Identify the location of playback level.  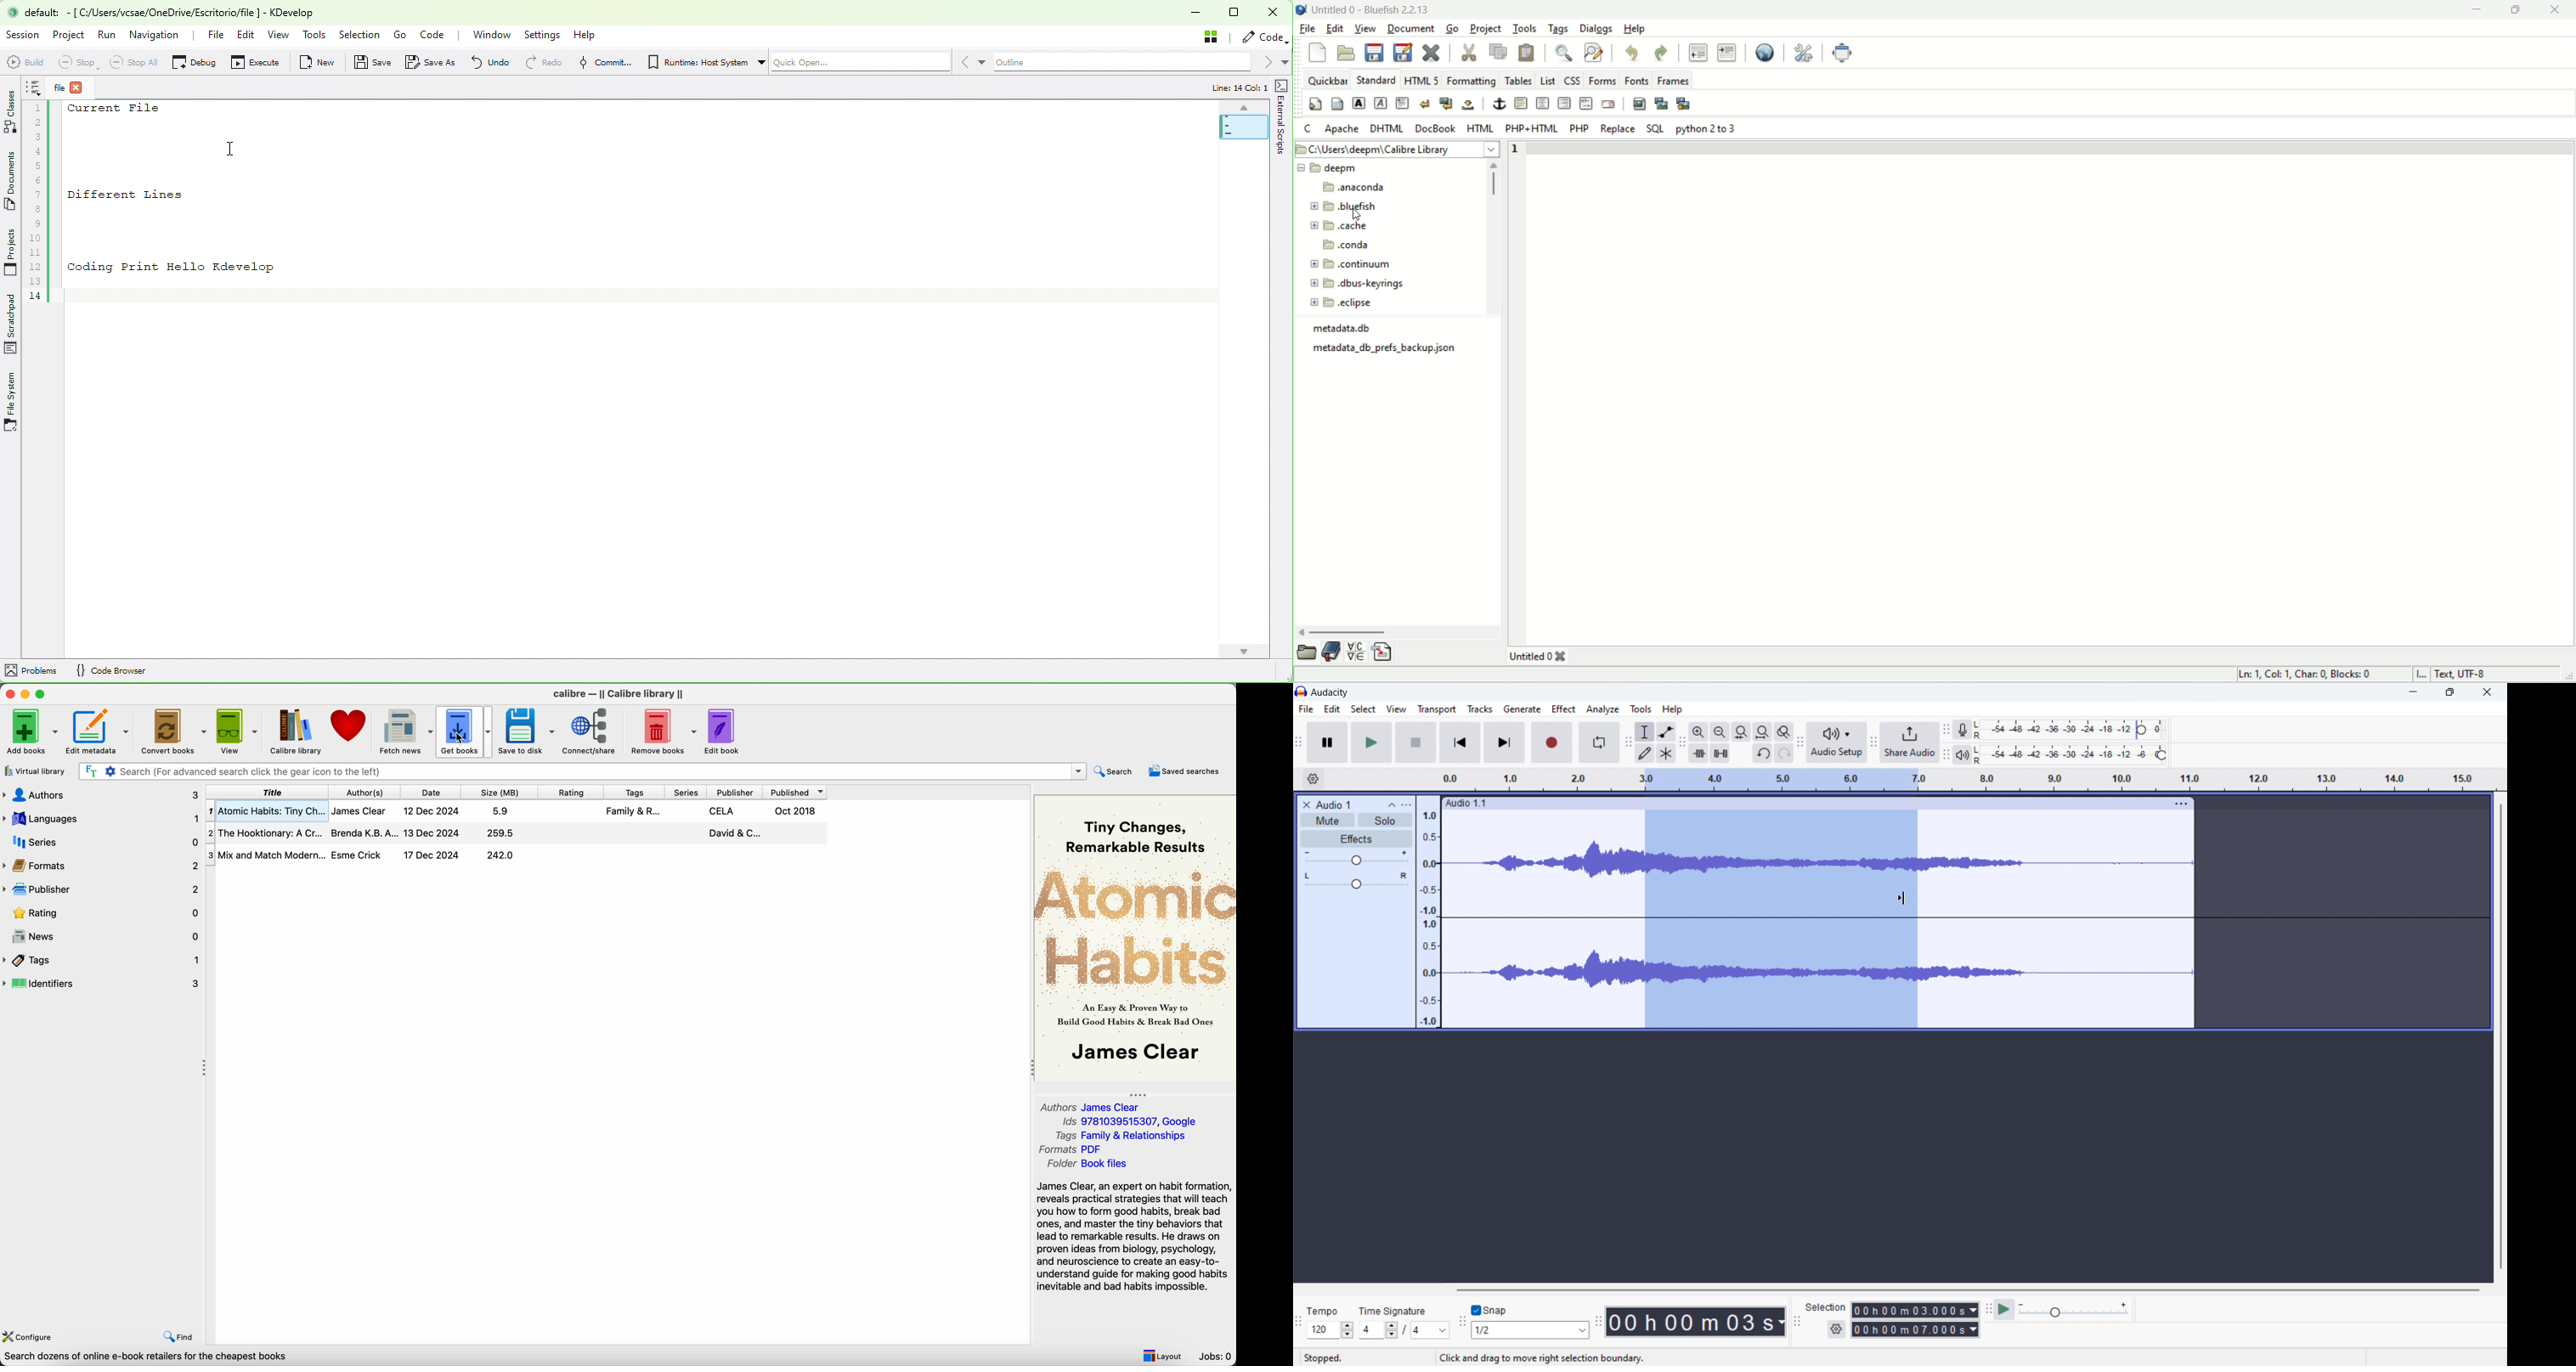
(2073, 755).